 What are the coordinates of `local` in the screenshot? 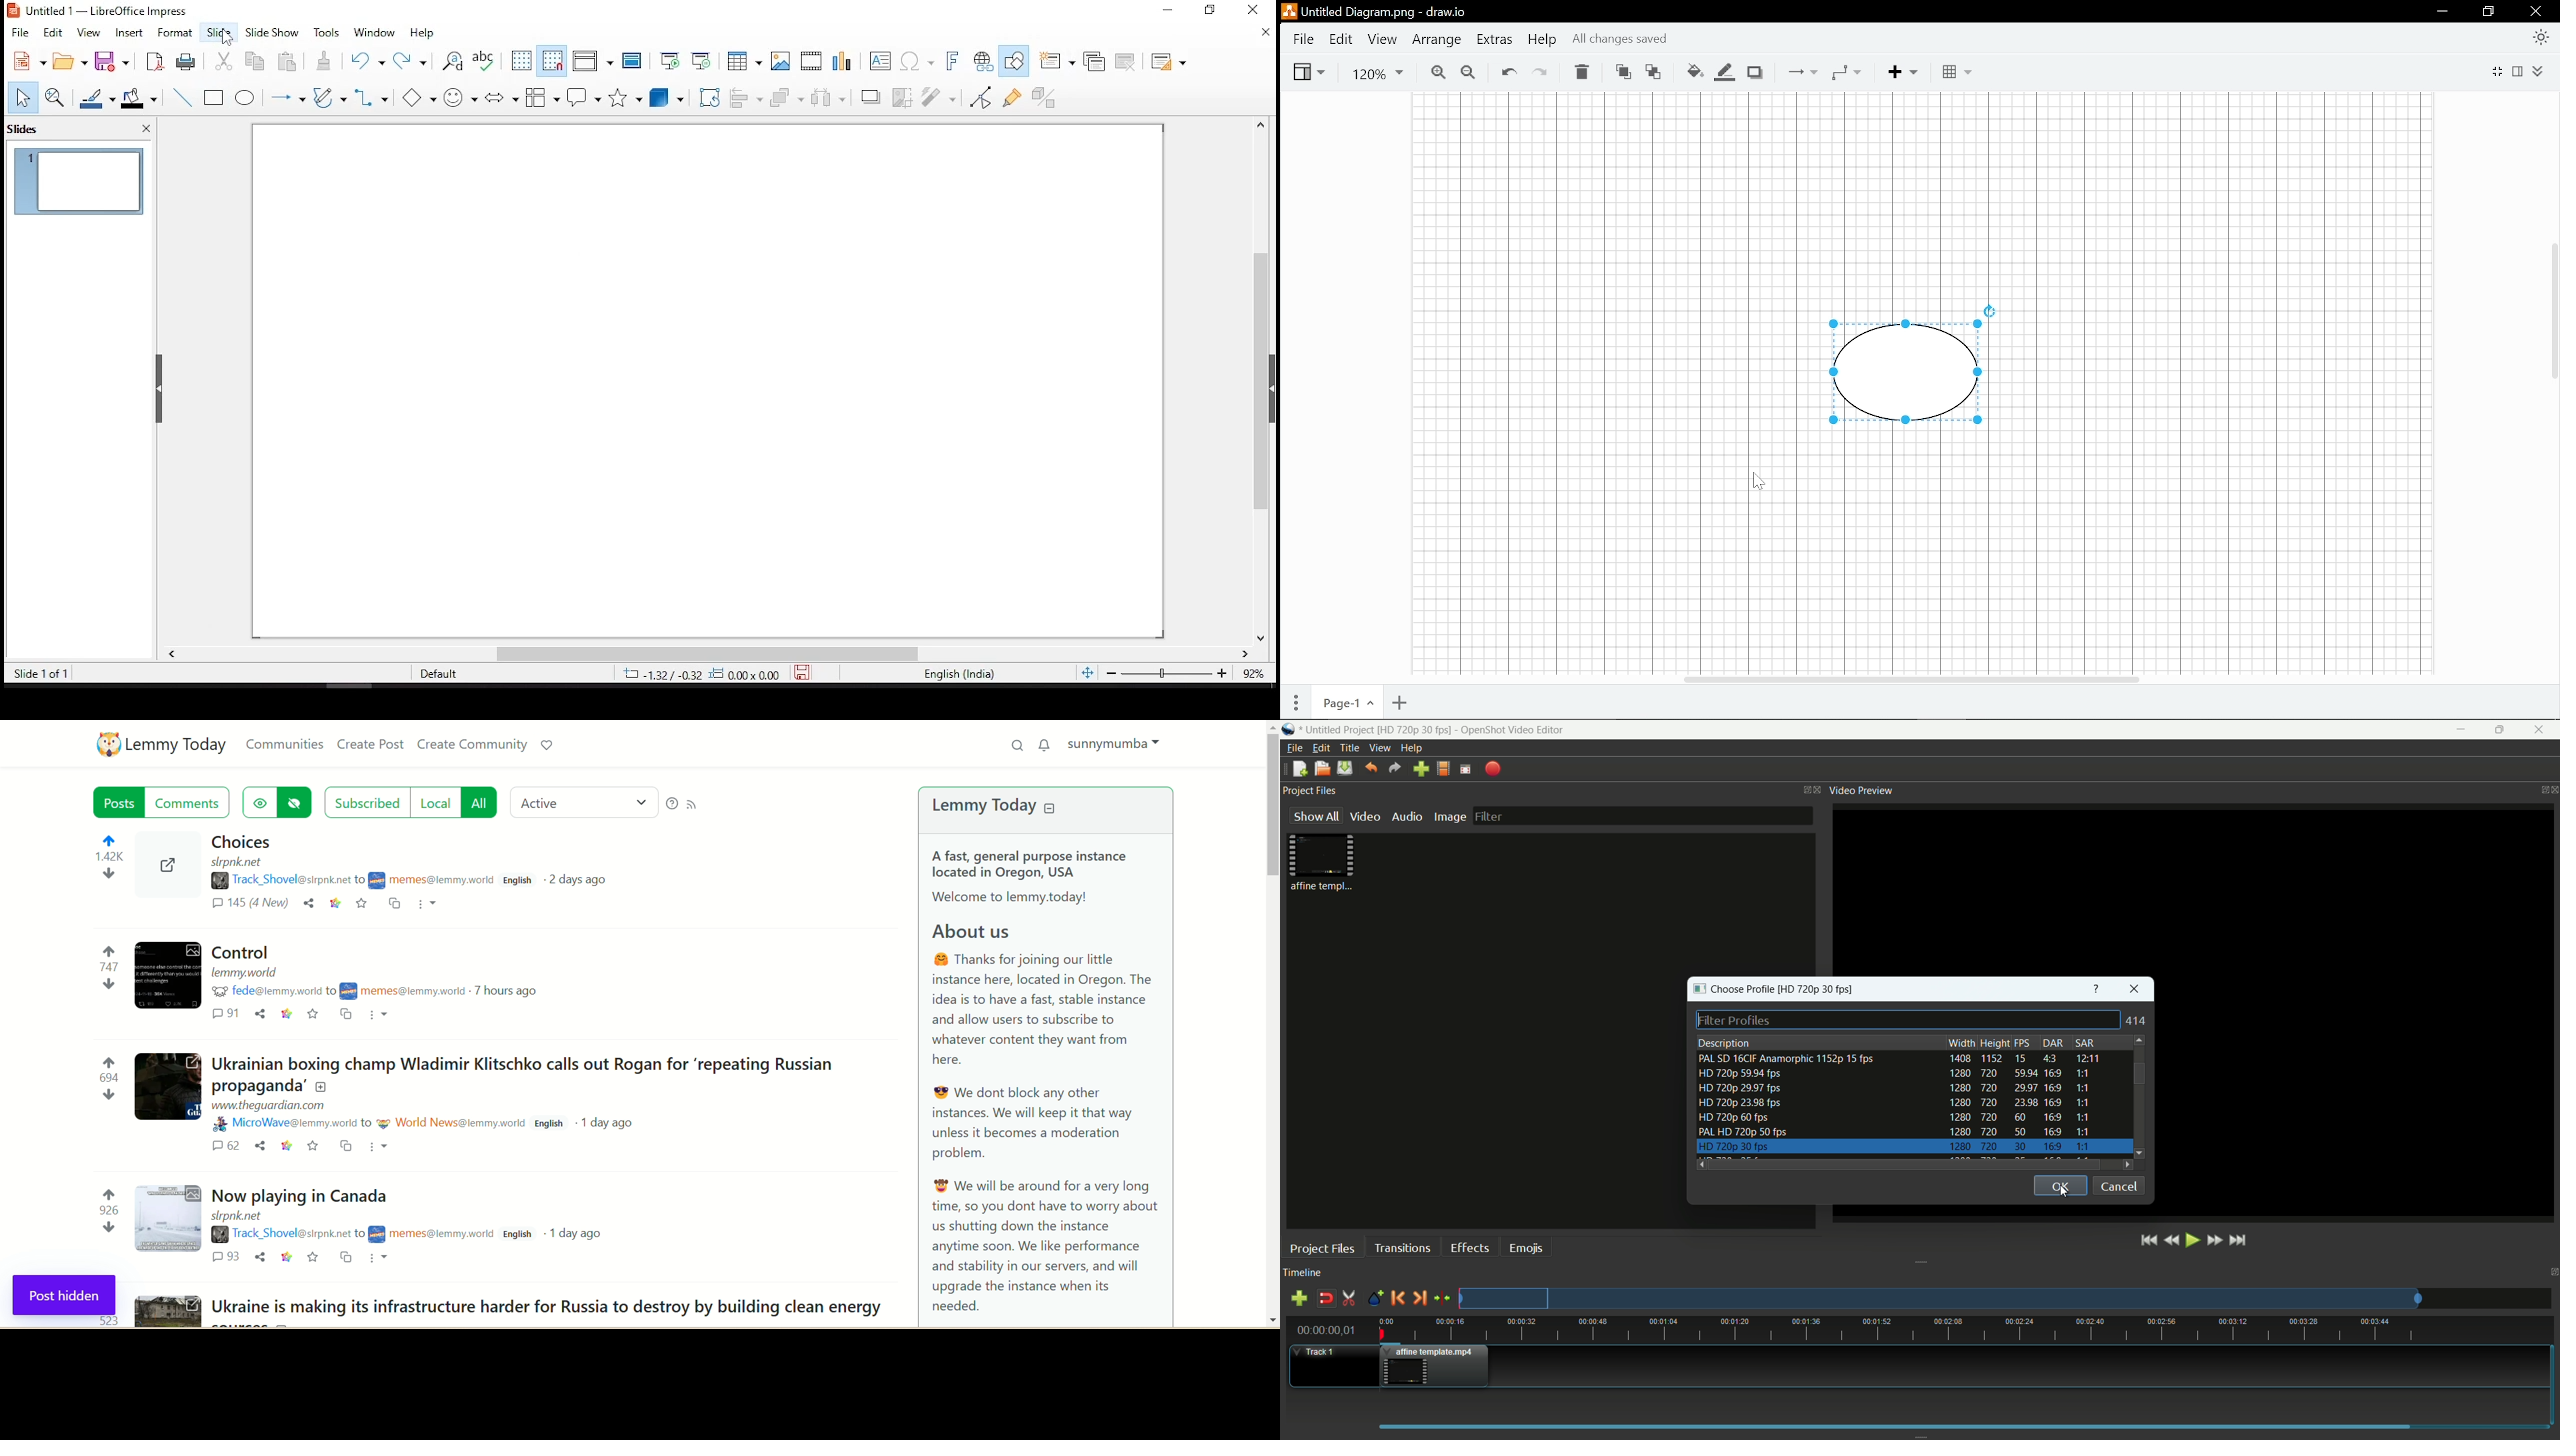 It's located at (433, 803).